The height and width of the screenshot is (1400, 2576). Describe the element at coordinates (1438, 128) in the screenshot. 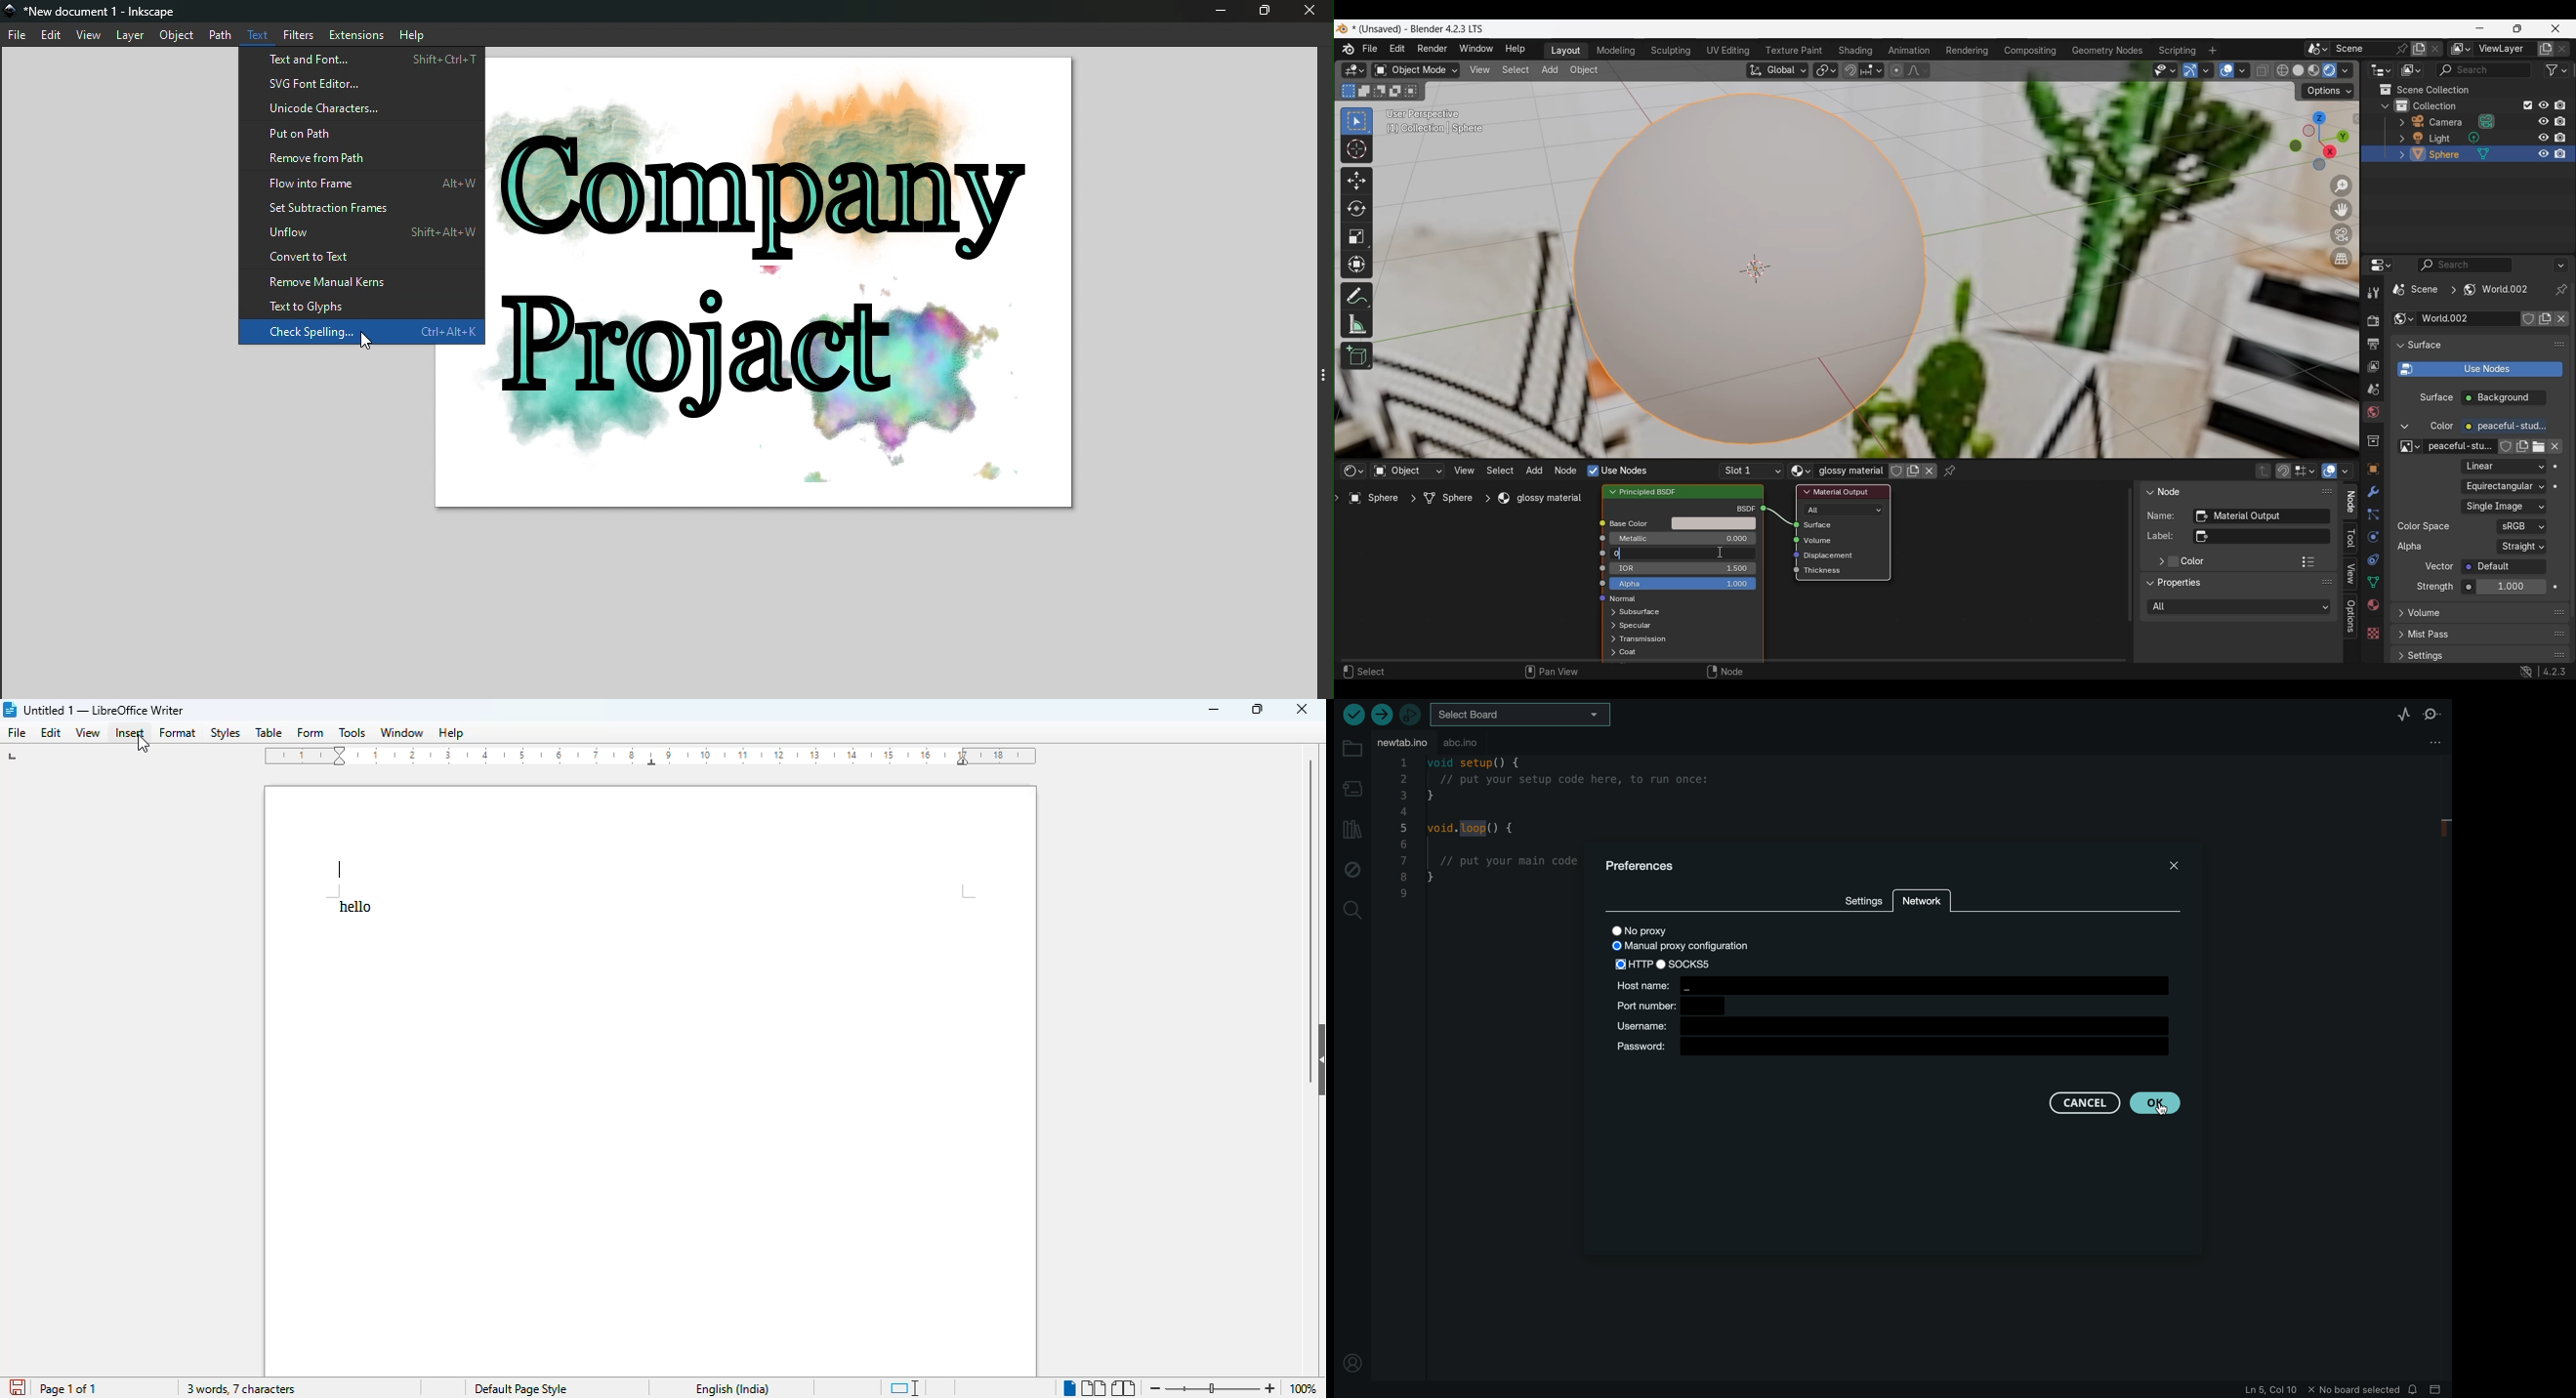

I see `(1) Collection | Sphere` at that location.